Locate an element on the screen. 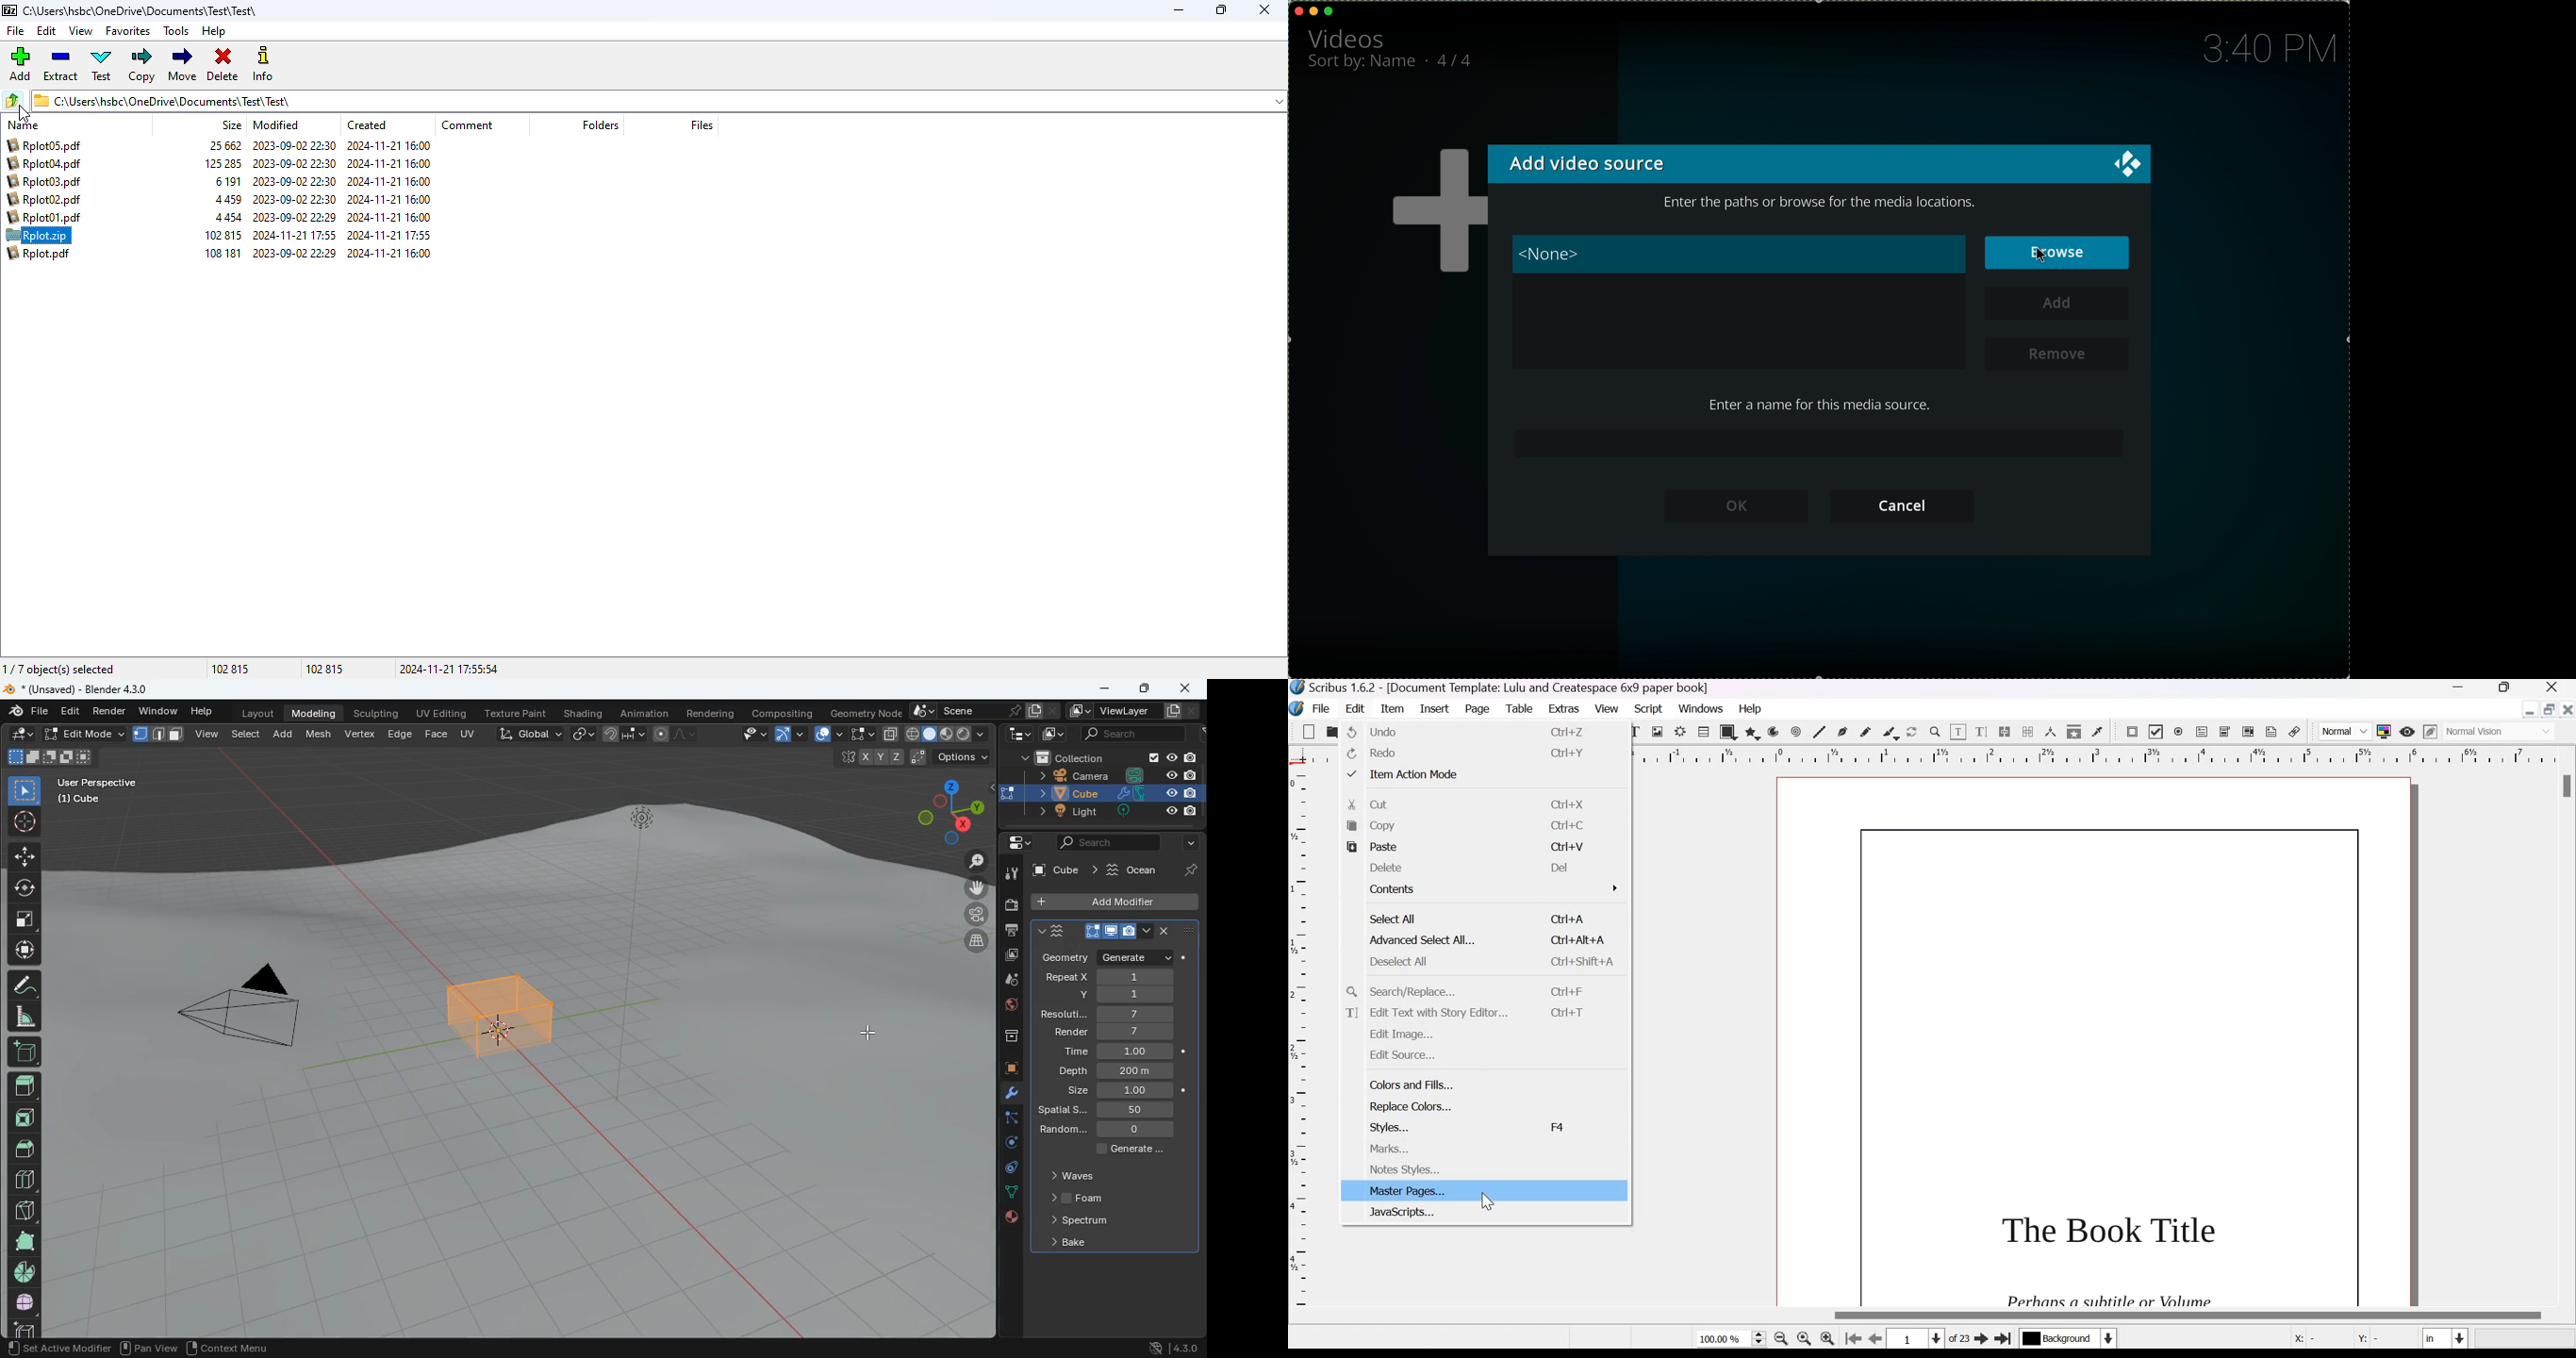 Image resolution: width=2576 pixels, height=1372 pixels. go to the first page is located at coordinates (1854, 1338).